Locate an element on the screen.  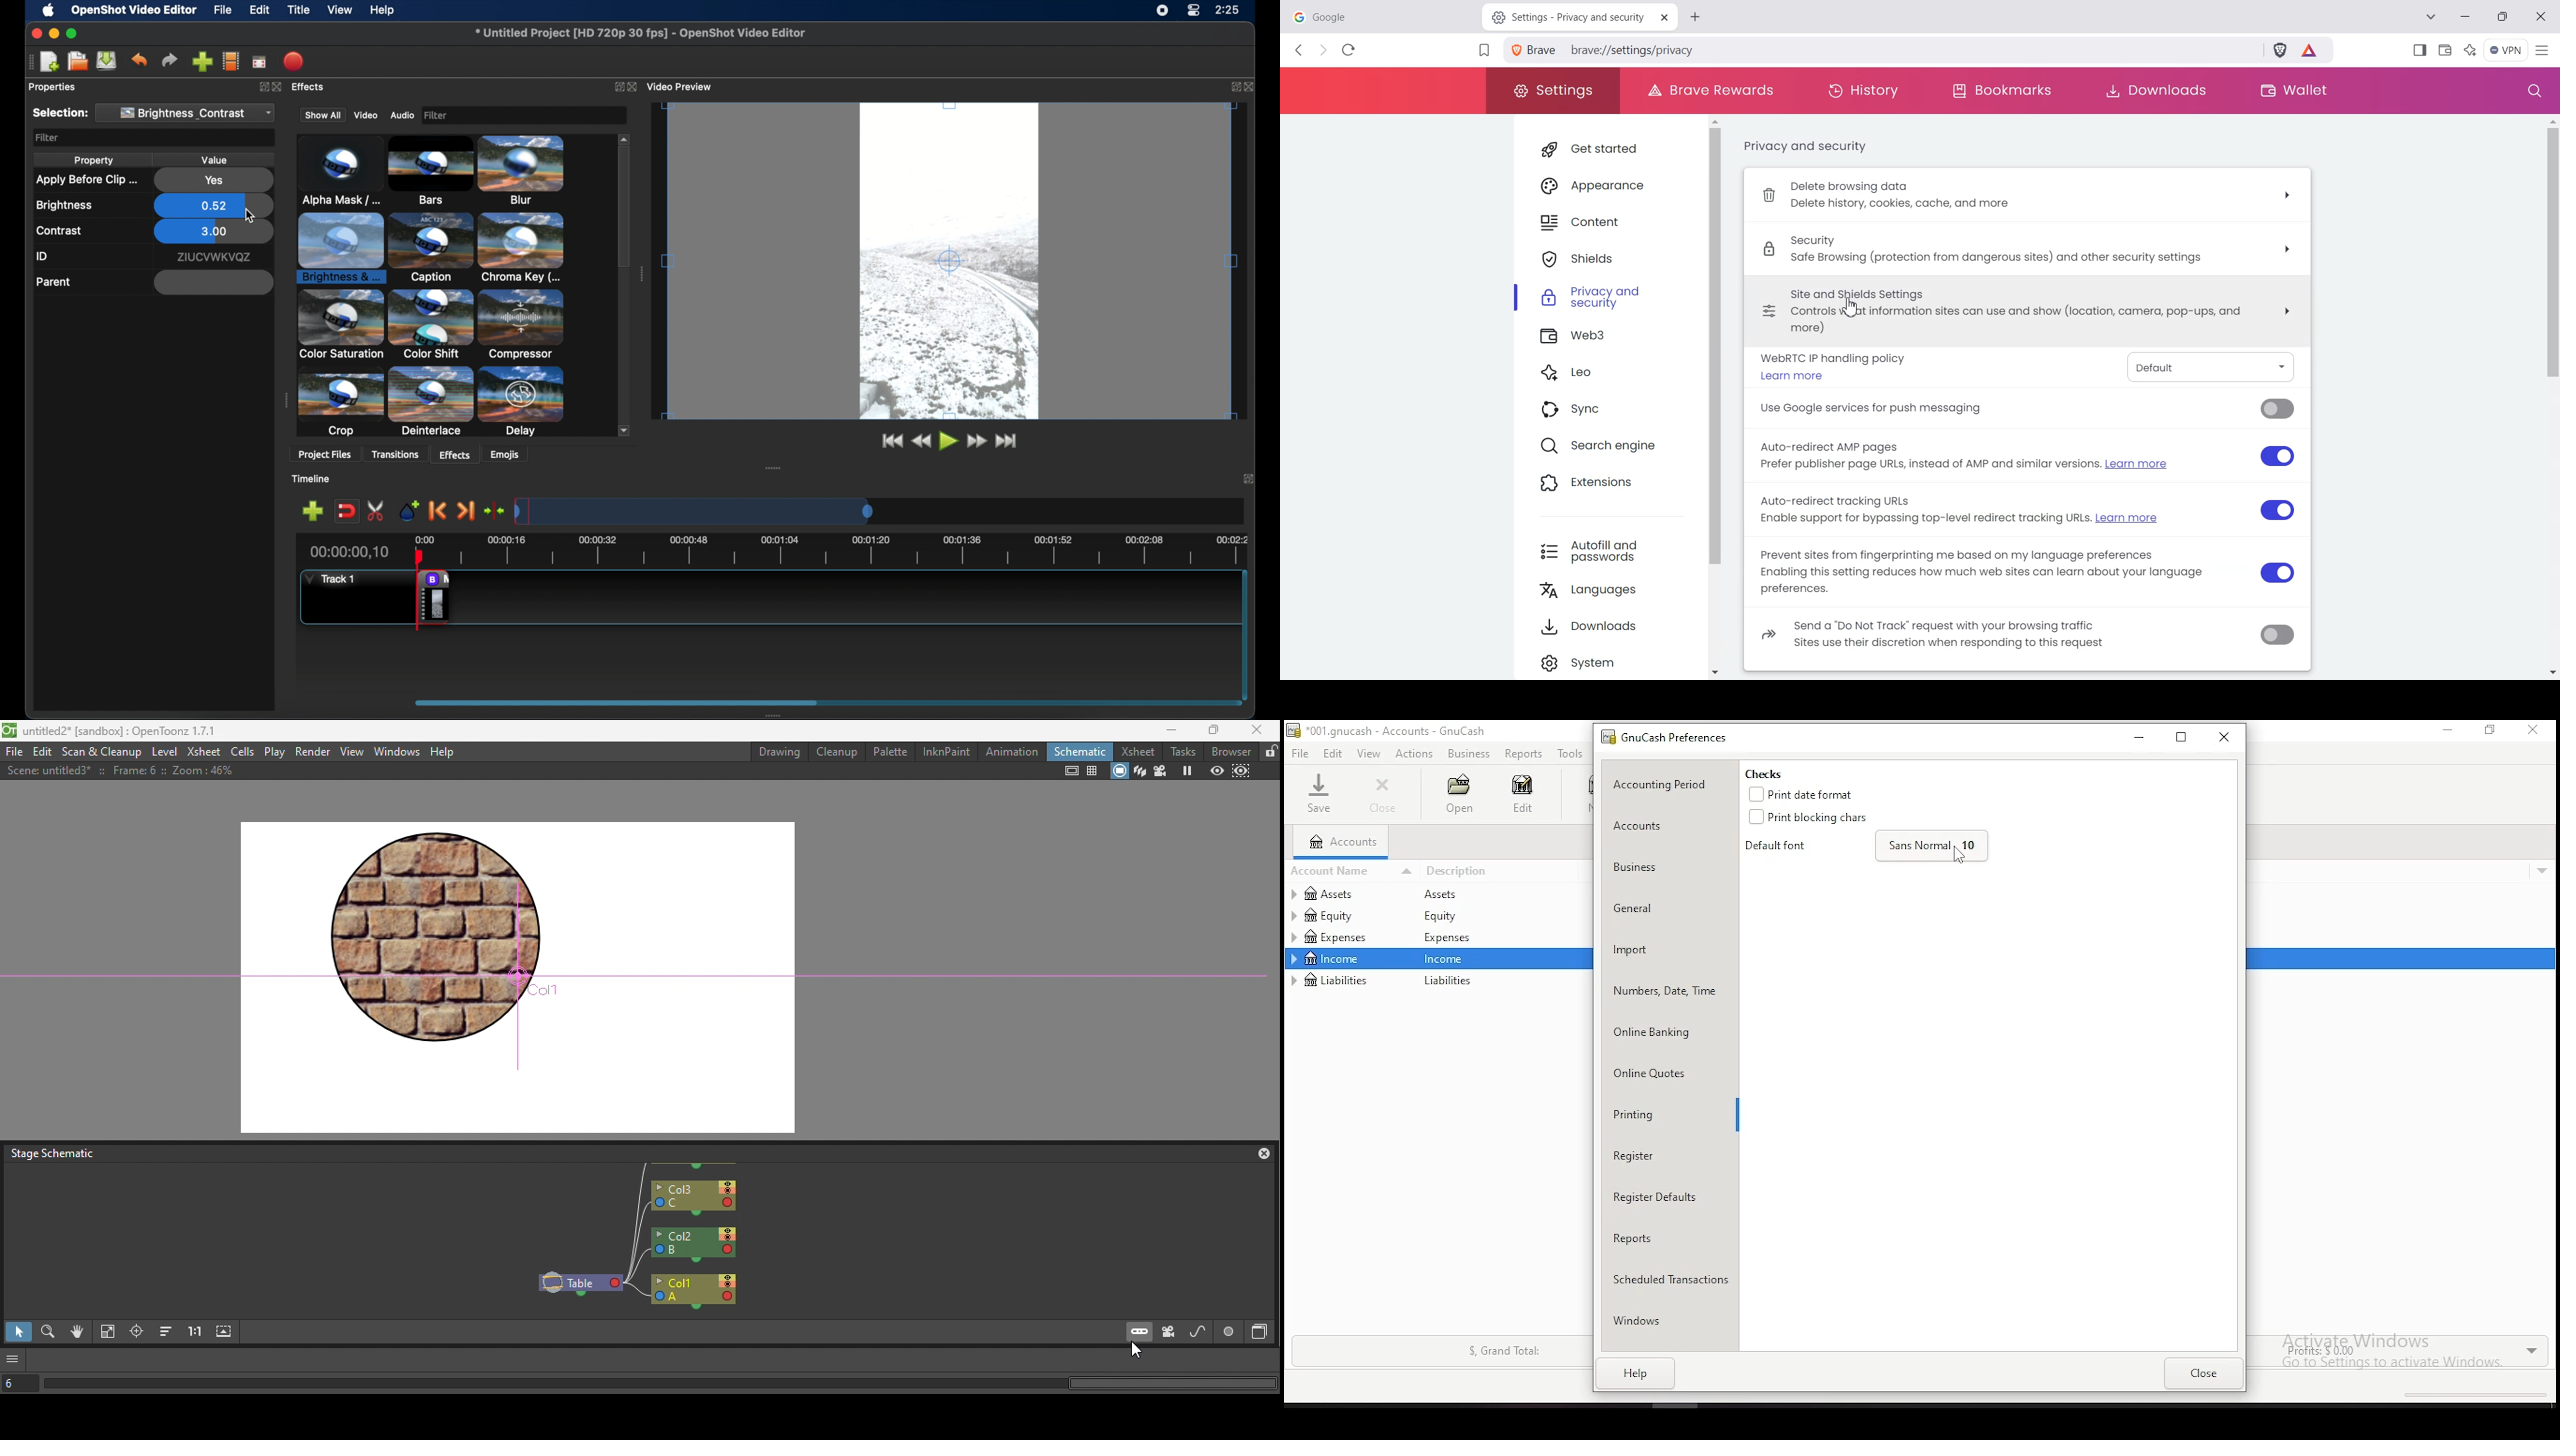
online quotes is located at coordinates (1651, 1075).